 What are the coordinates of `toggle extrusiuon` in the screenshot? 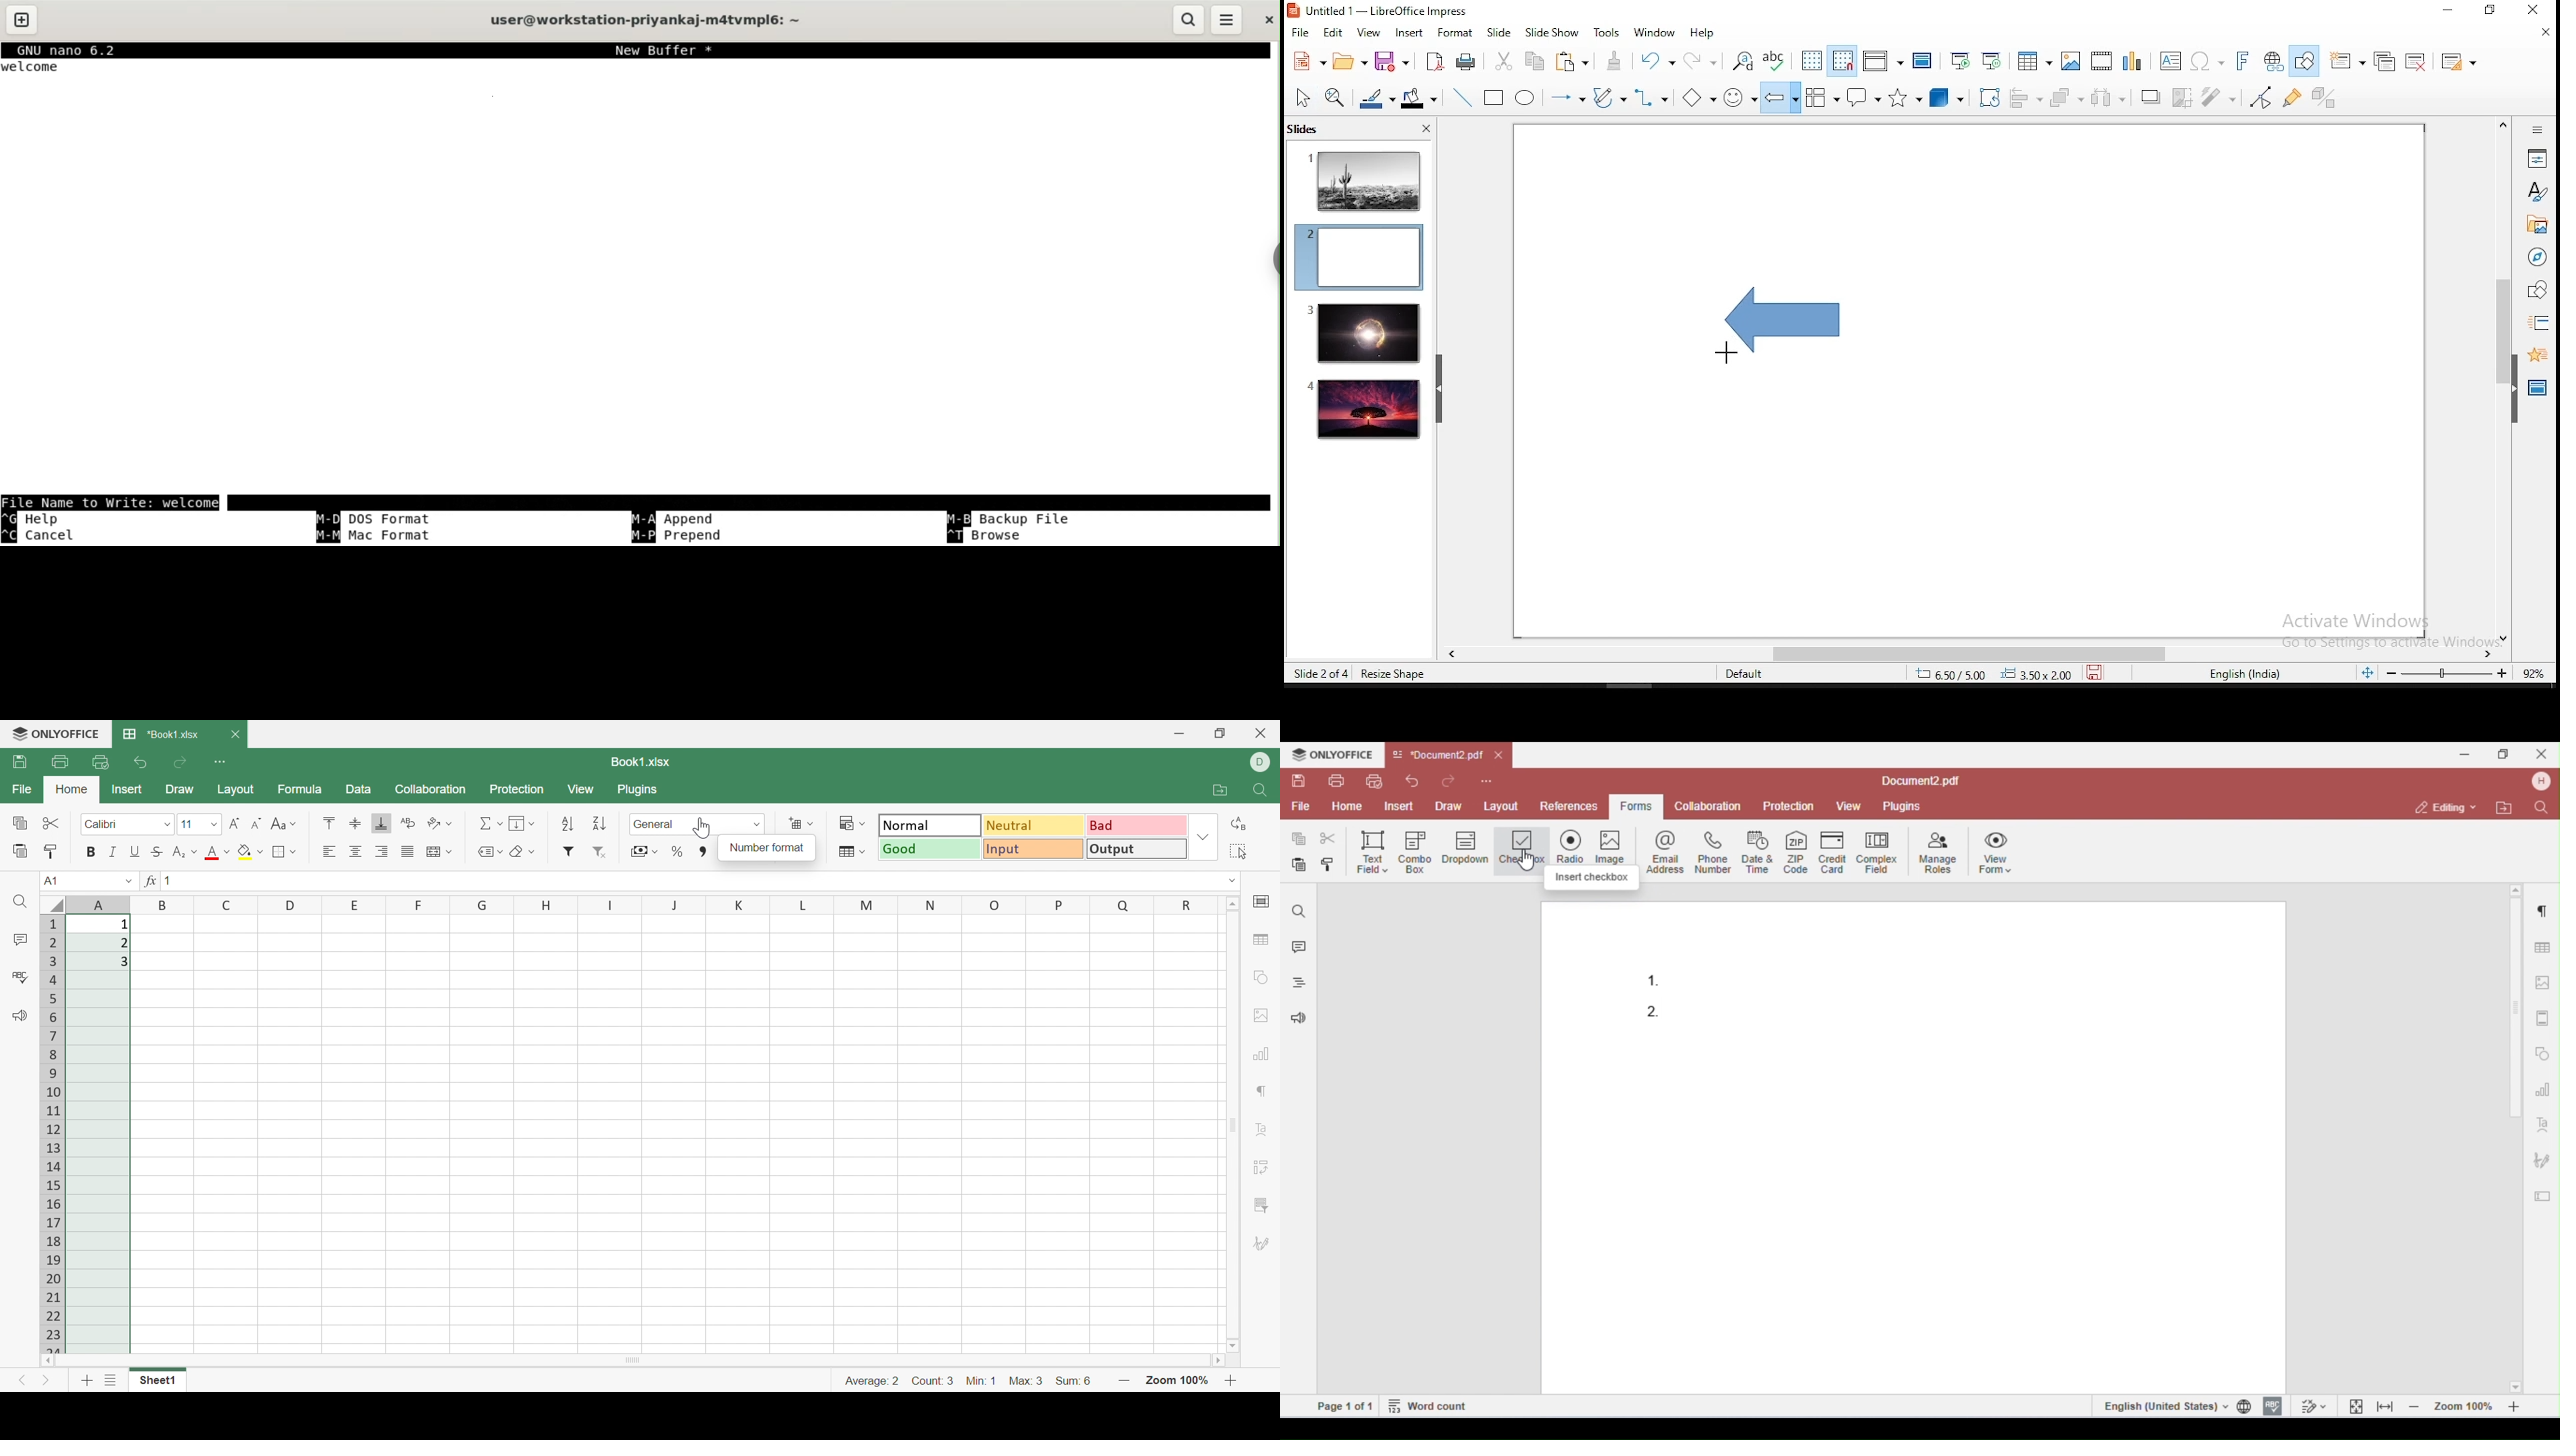 It's located at (2326, 97).